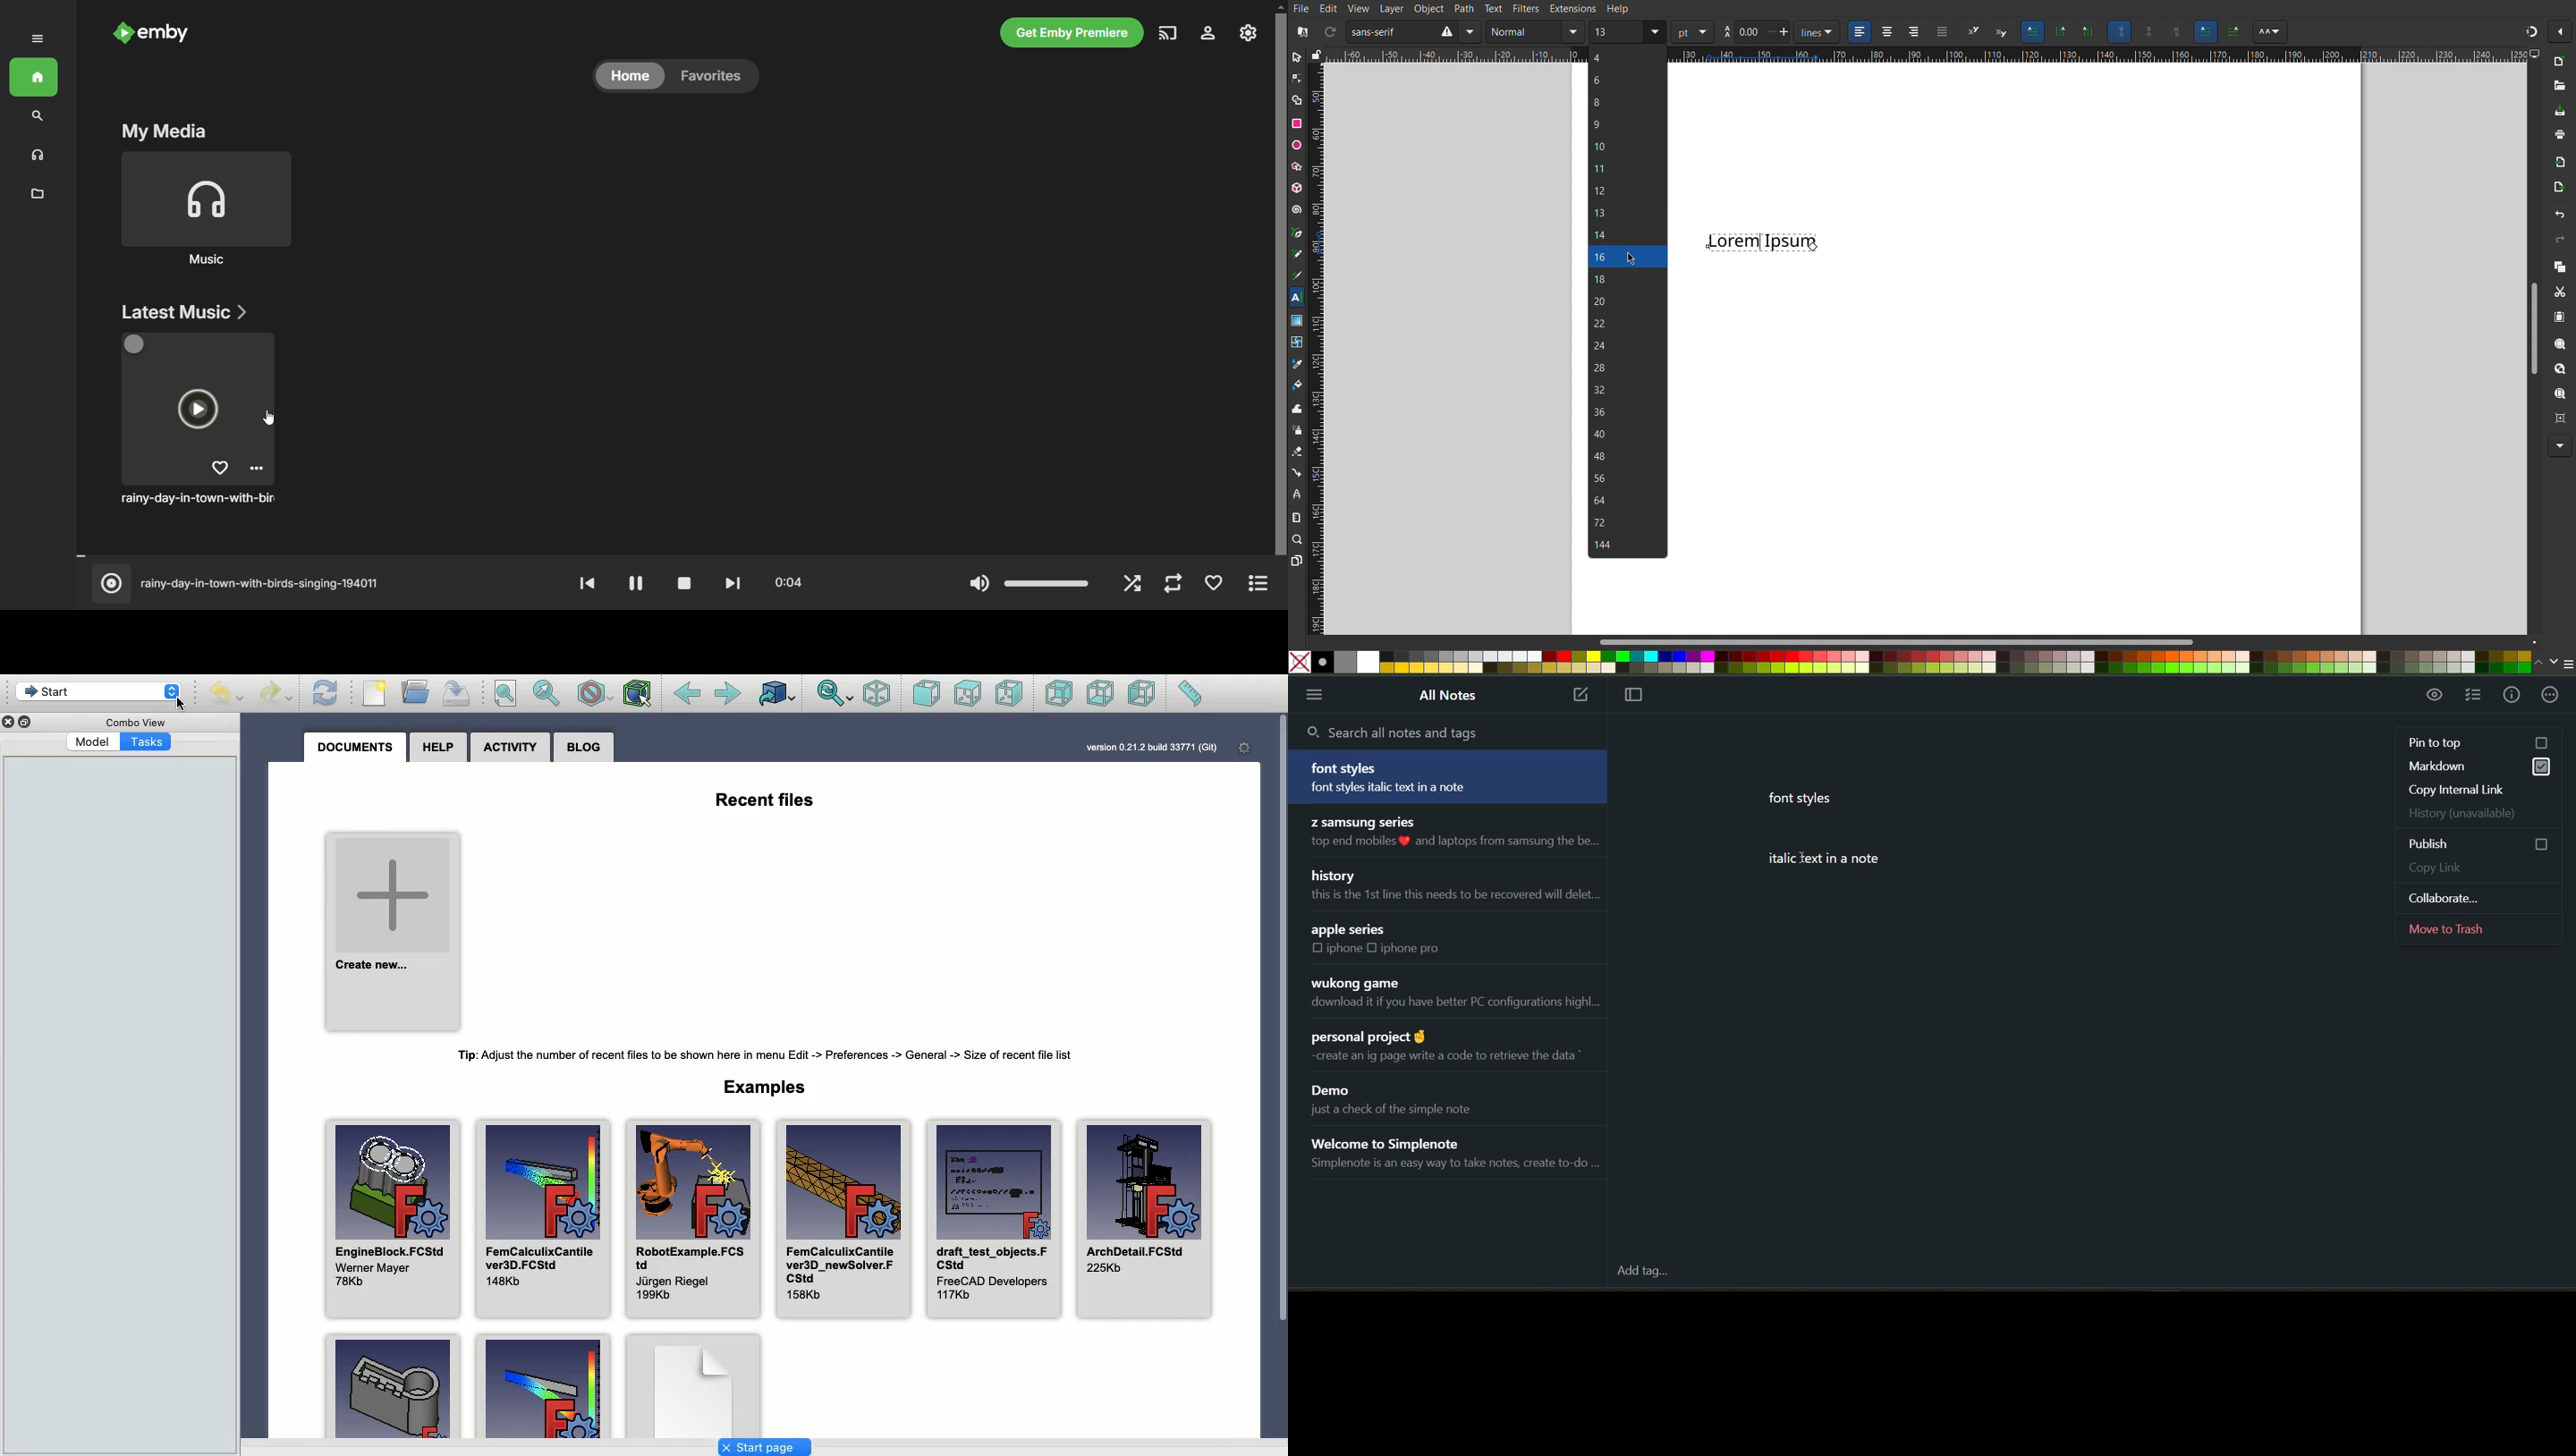 The image size is (2576, 1456). I want to click on lock, so click(1316, 53).